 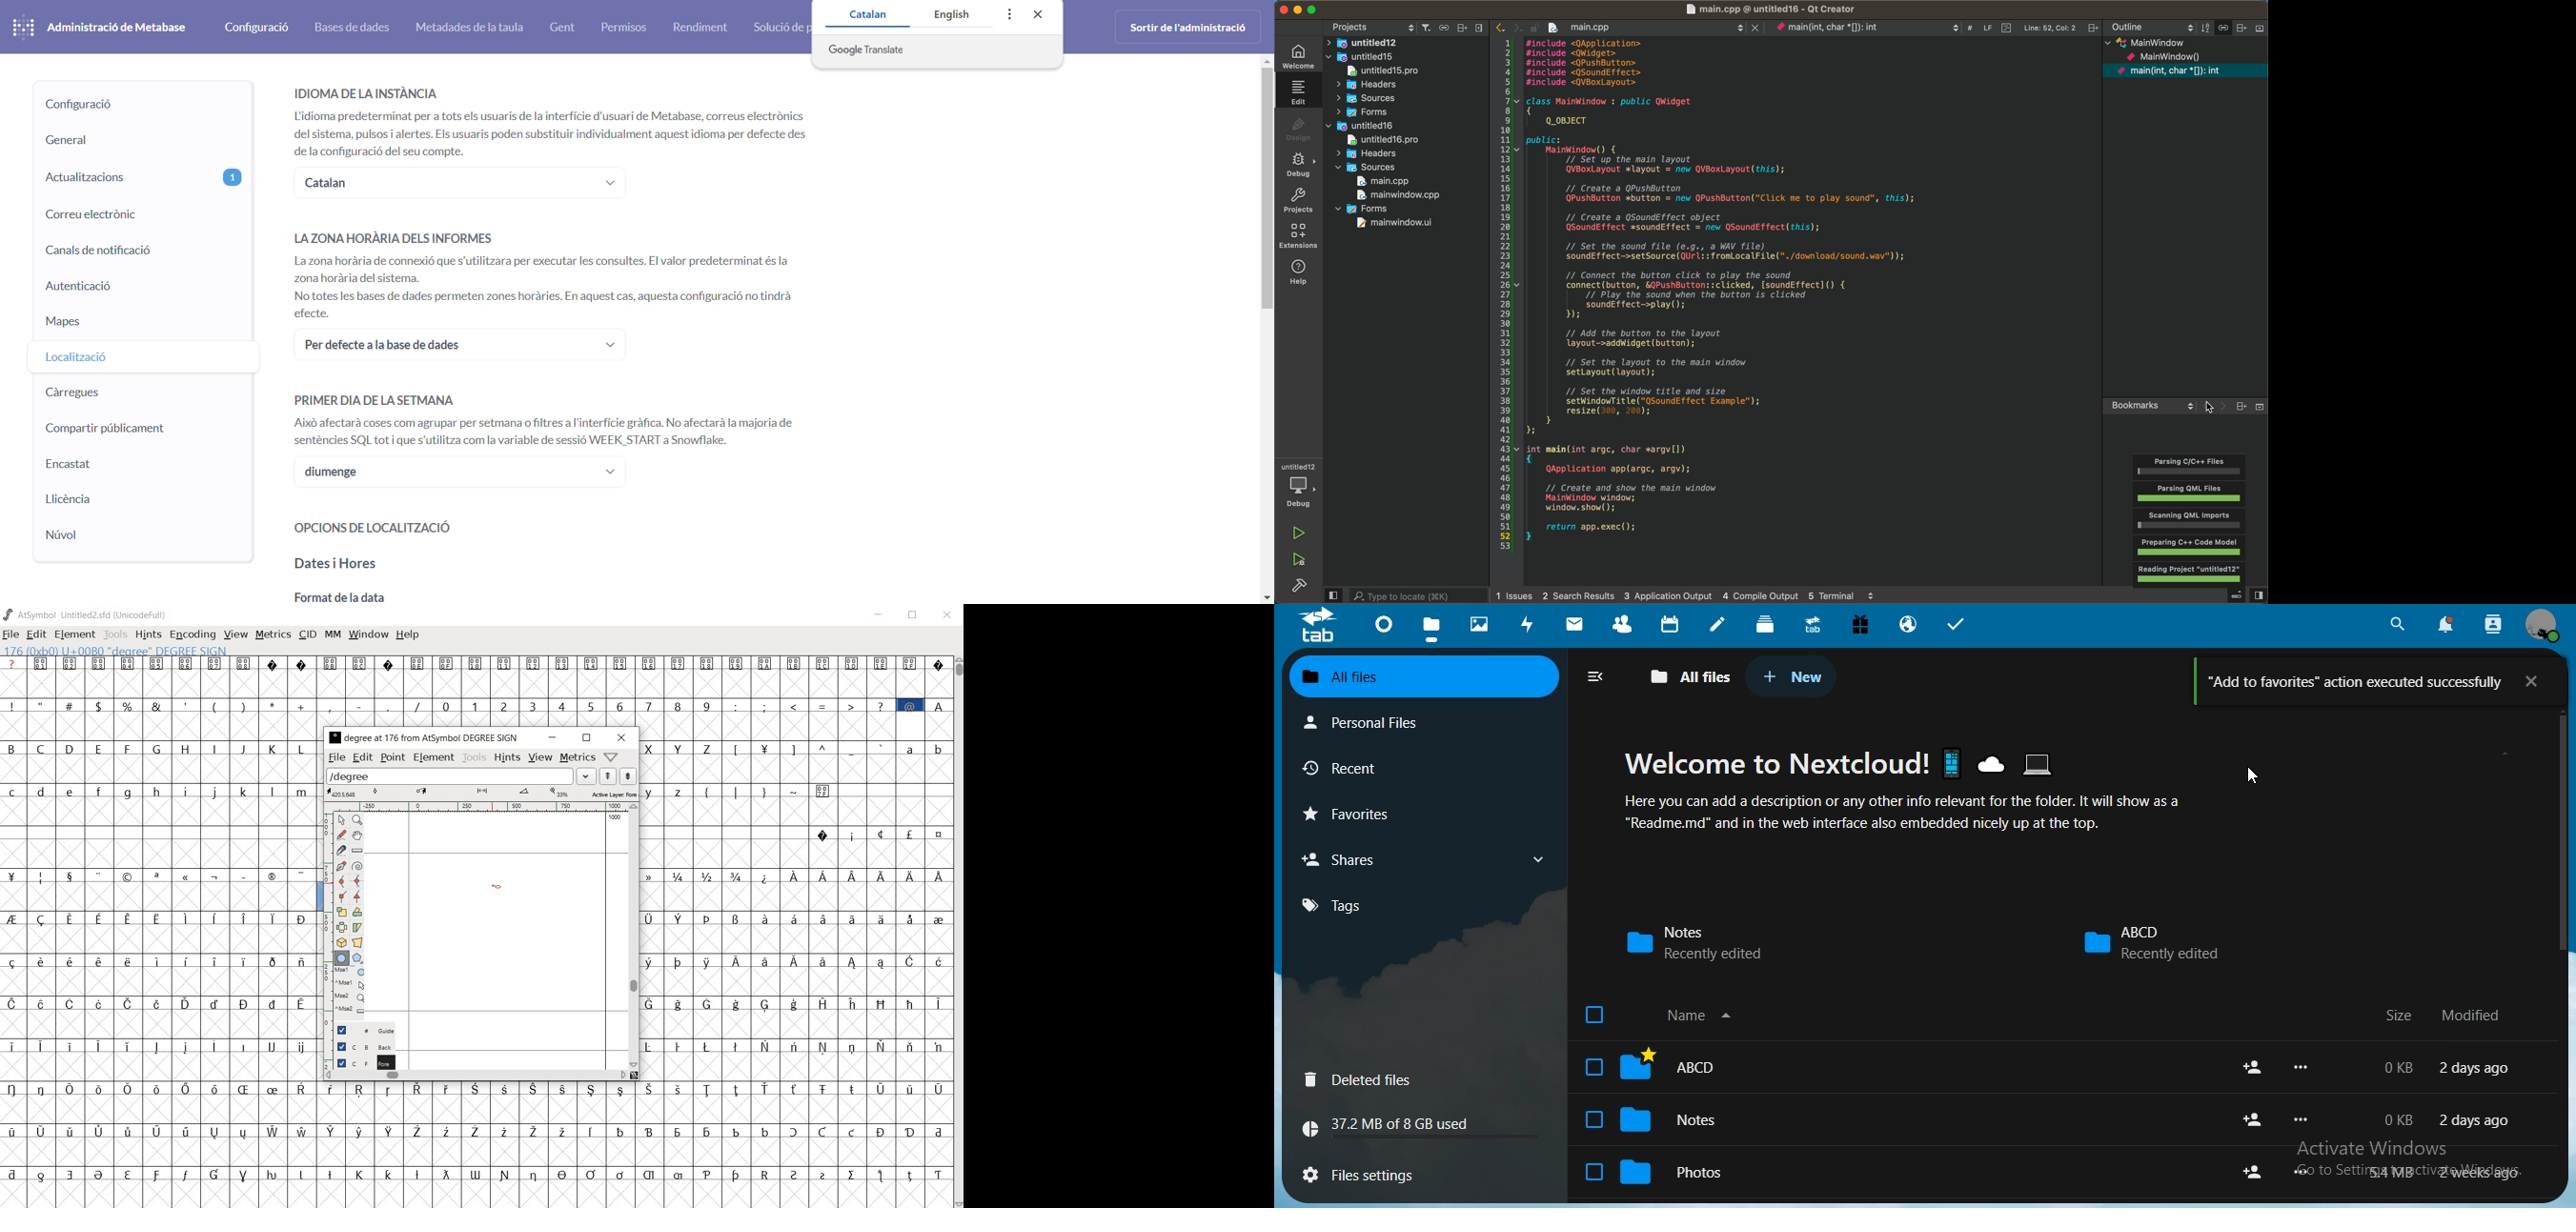 I want to click on design, so click(x=1297, y=129).